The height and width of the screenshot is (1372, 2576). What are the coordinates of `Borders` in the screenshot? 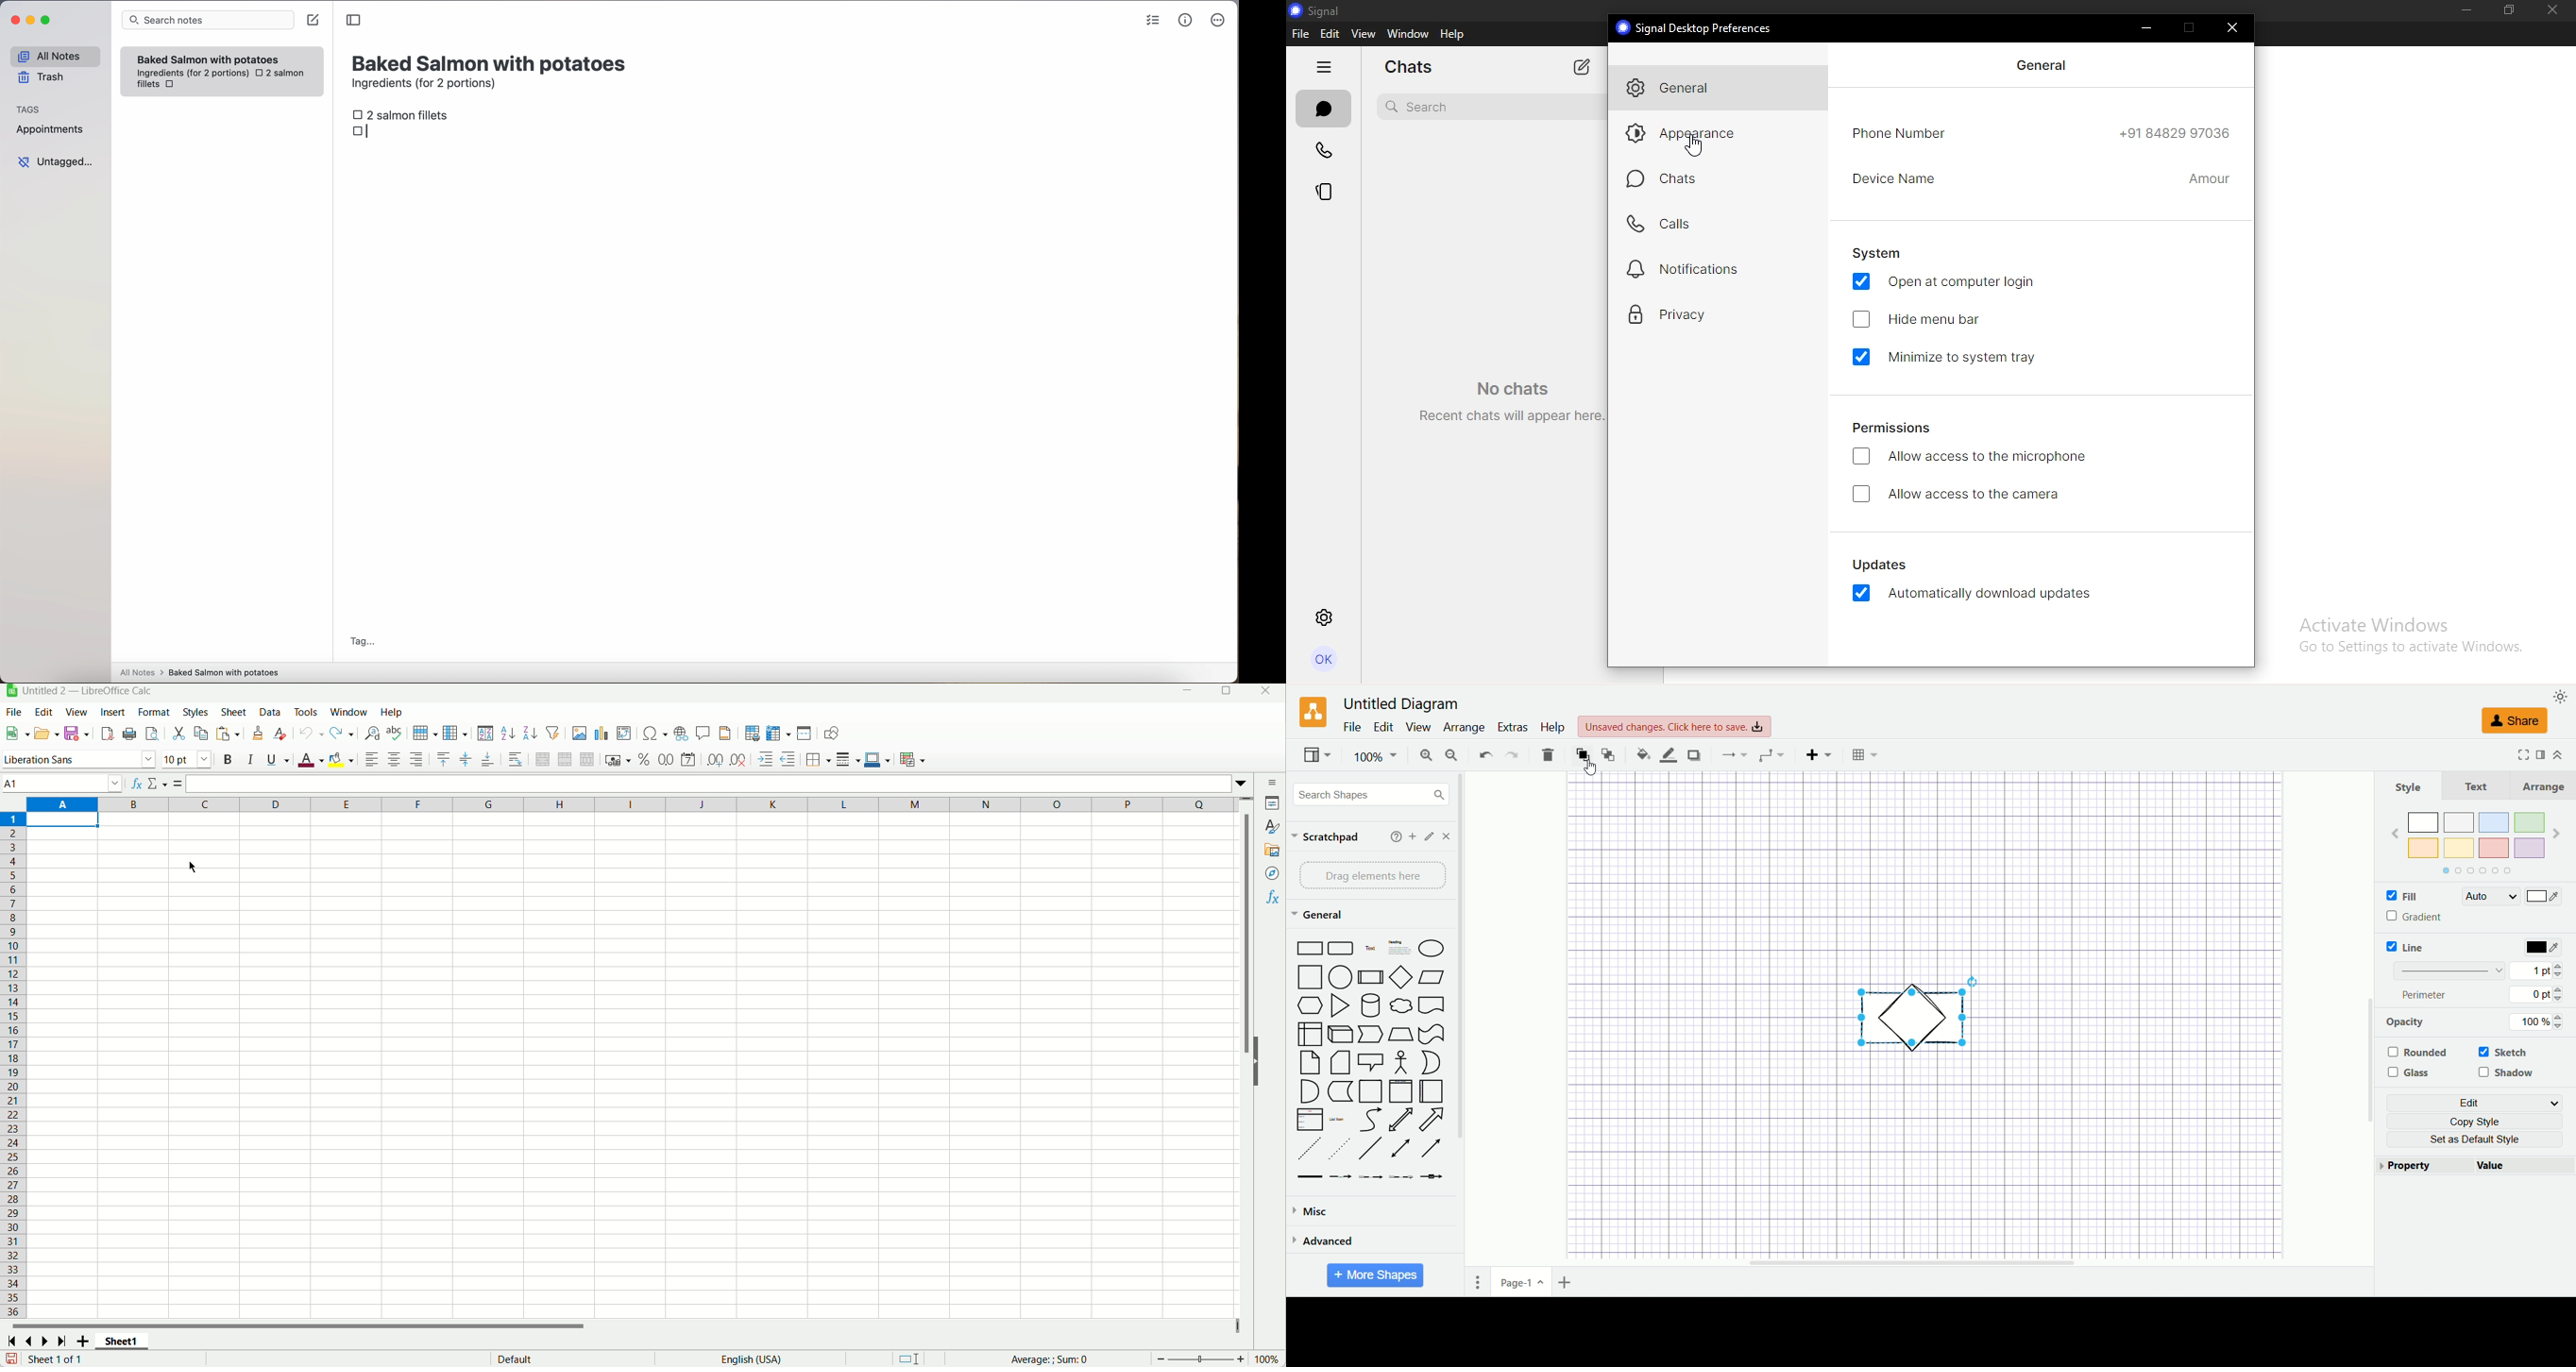 It's located at (820, 759).